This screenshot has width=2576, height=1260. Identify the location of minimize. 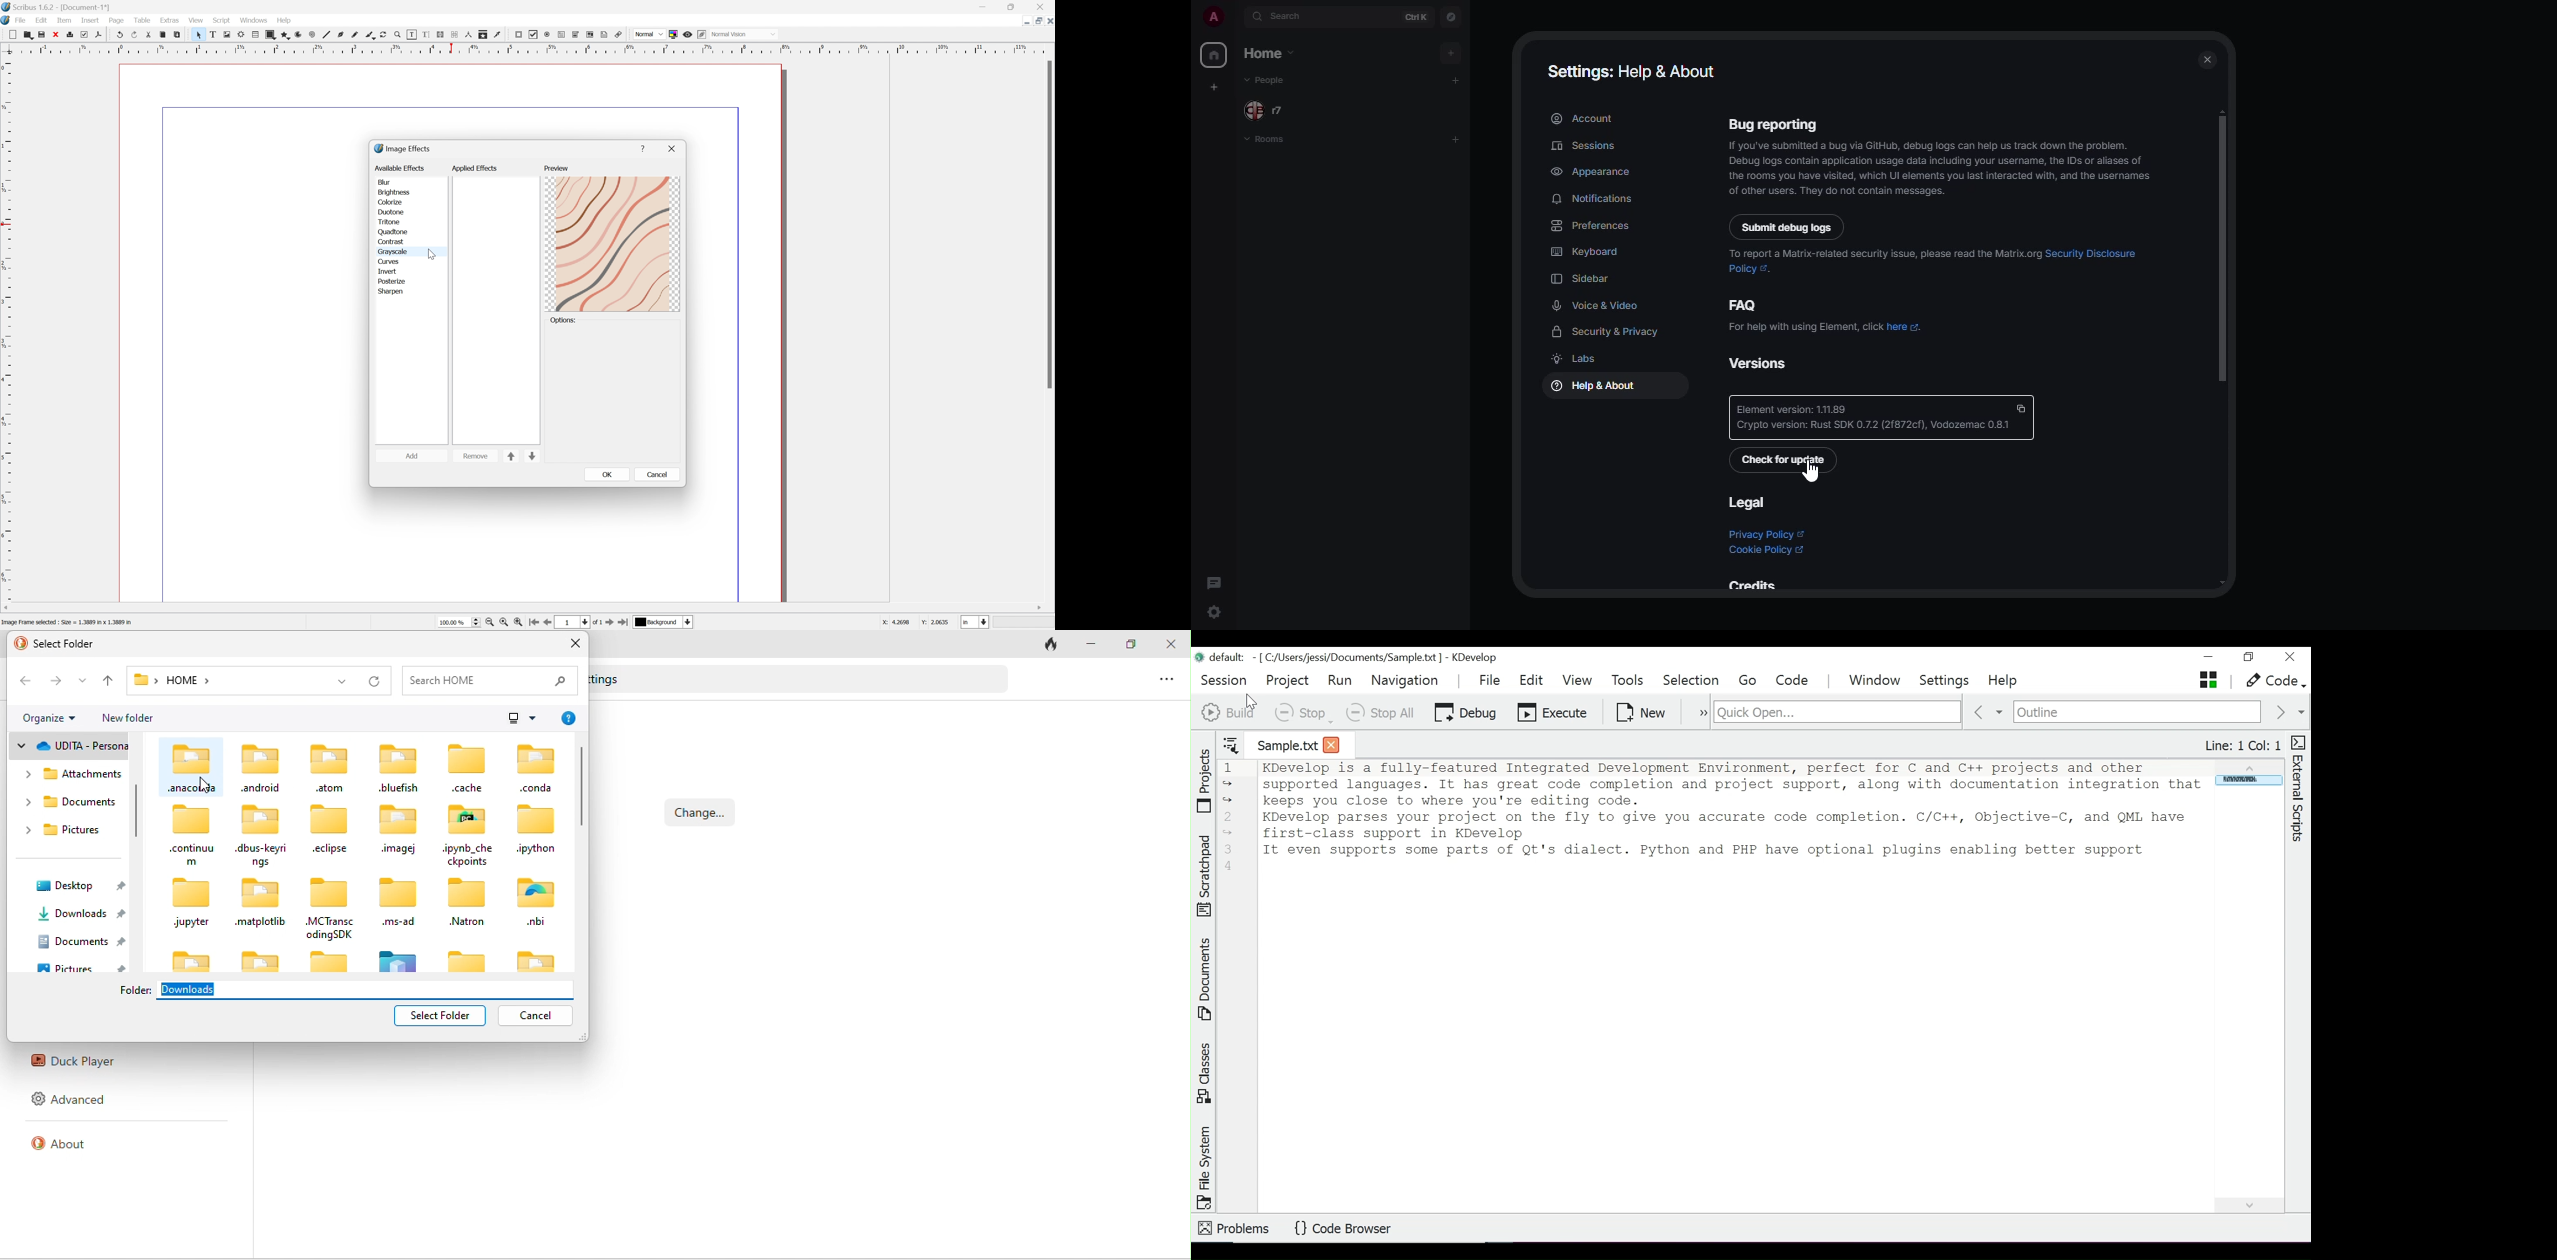
(2210, 659).